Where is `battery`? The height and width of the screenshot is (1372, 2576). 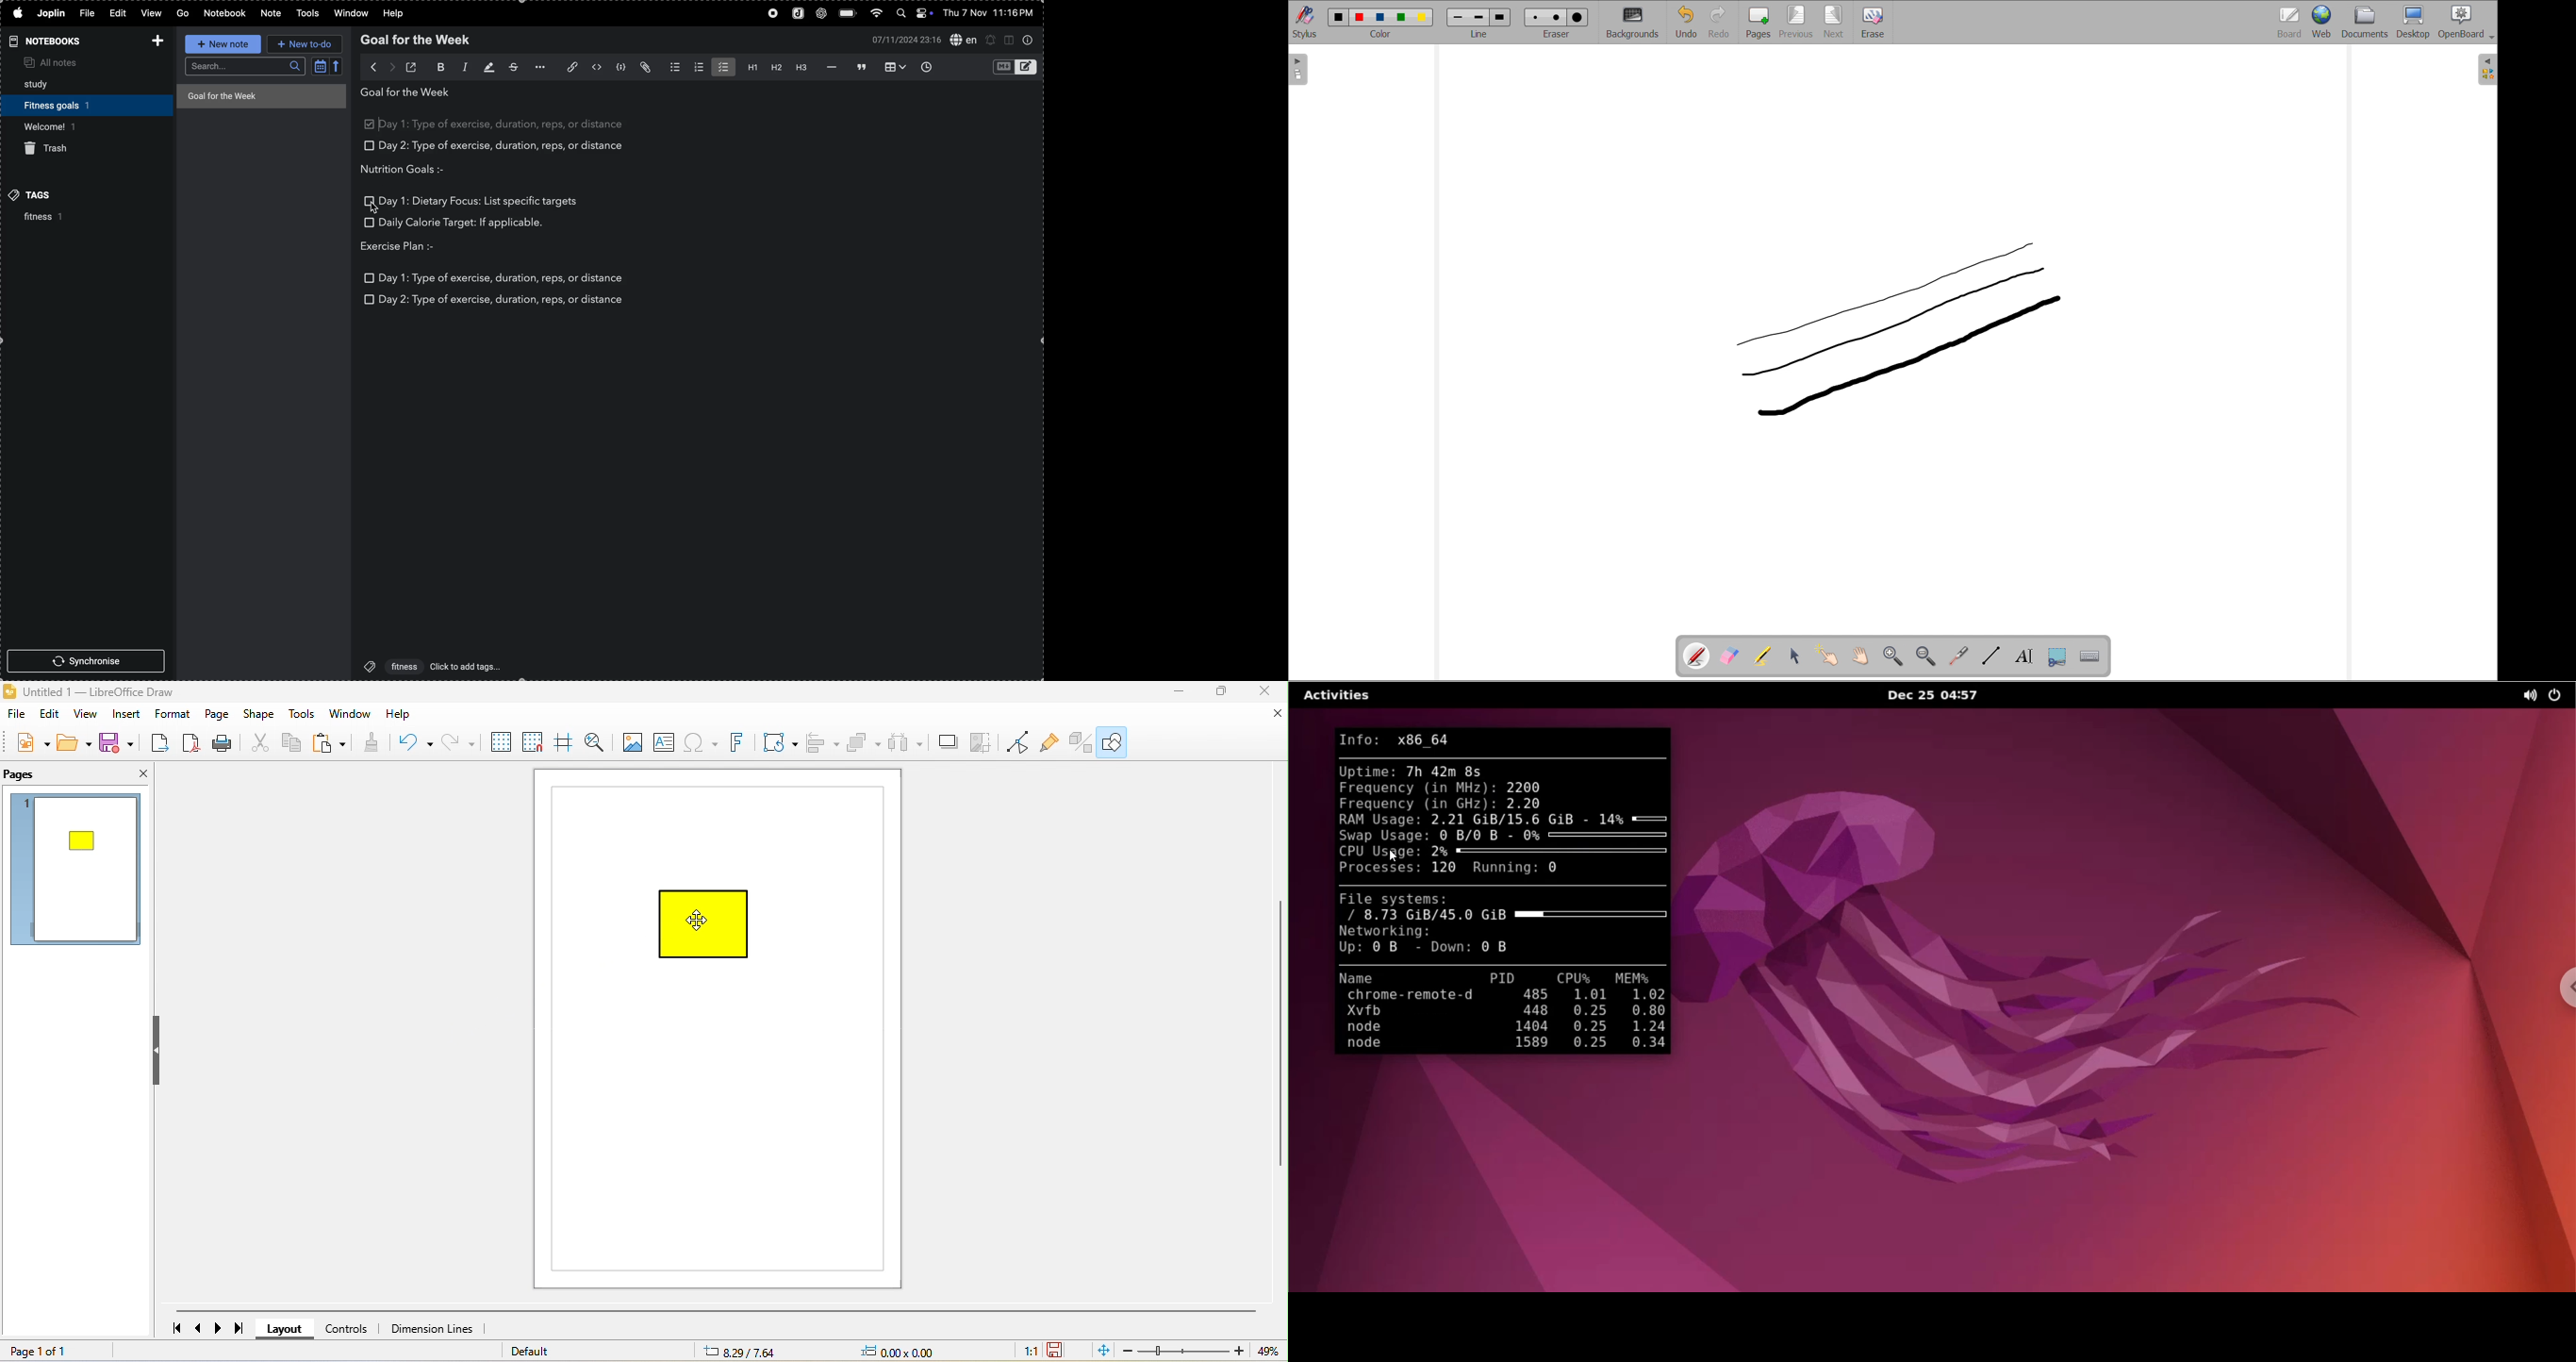
battery is located at coordinates (847, 12).